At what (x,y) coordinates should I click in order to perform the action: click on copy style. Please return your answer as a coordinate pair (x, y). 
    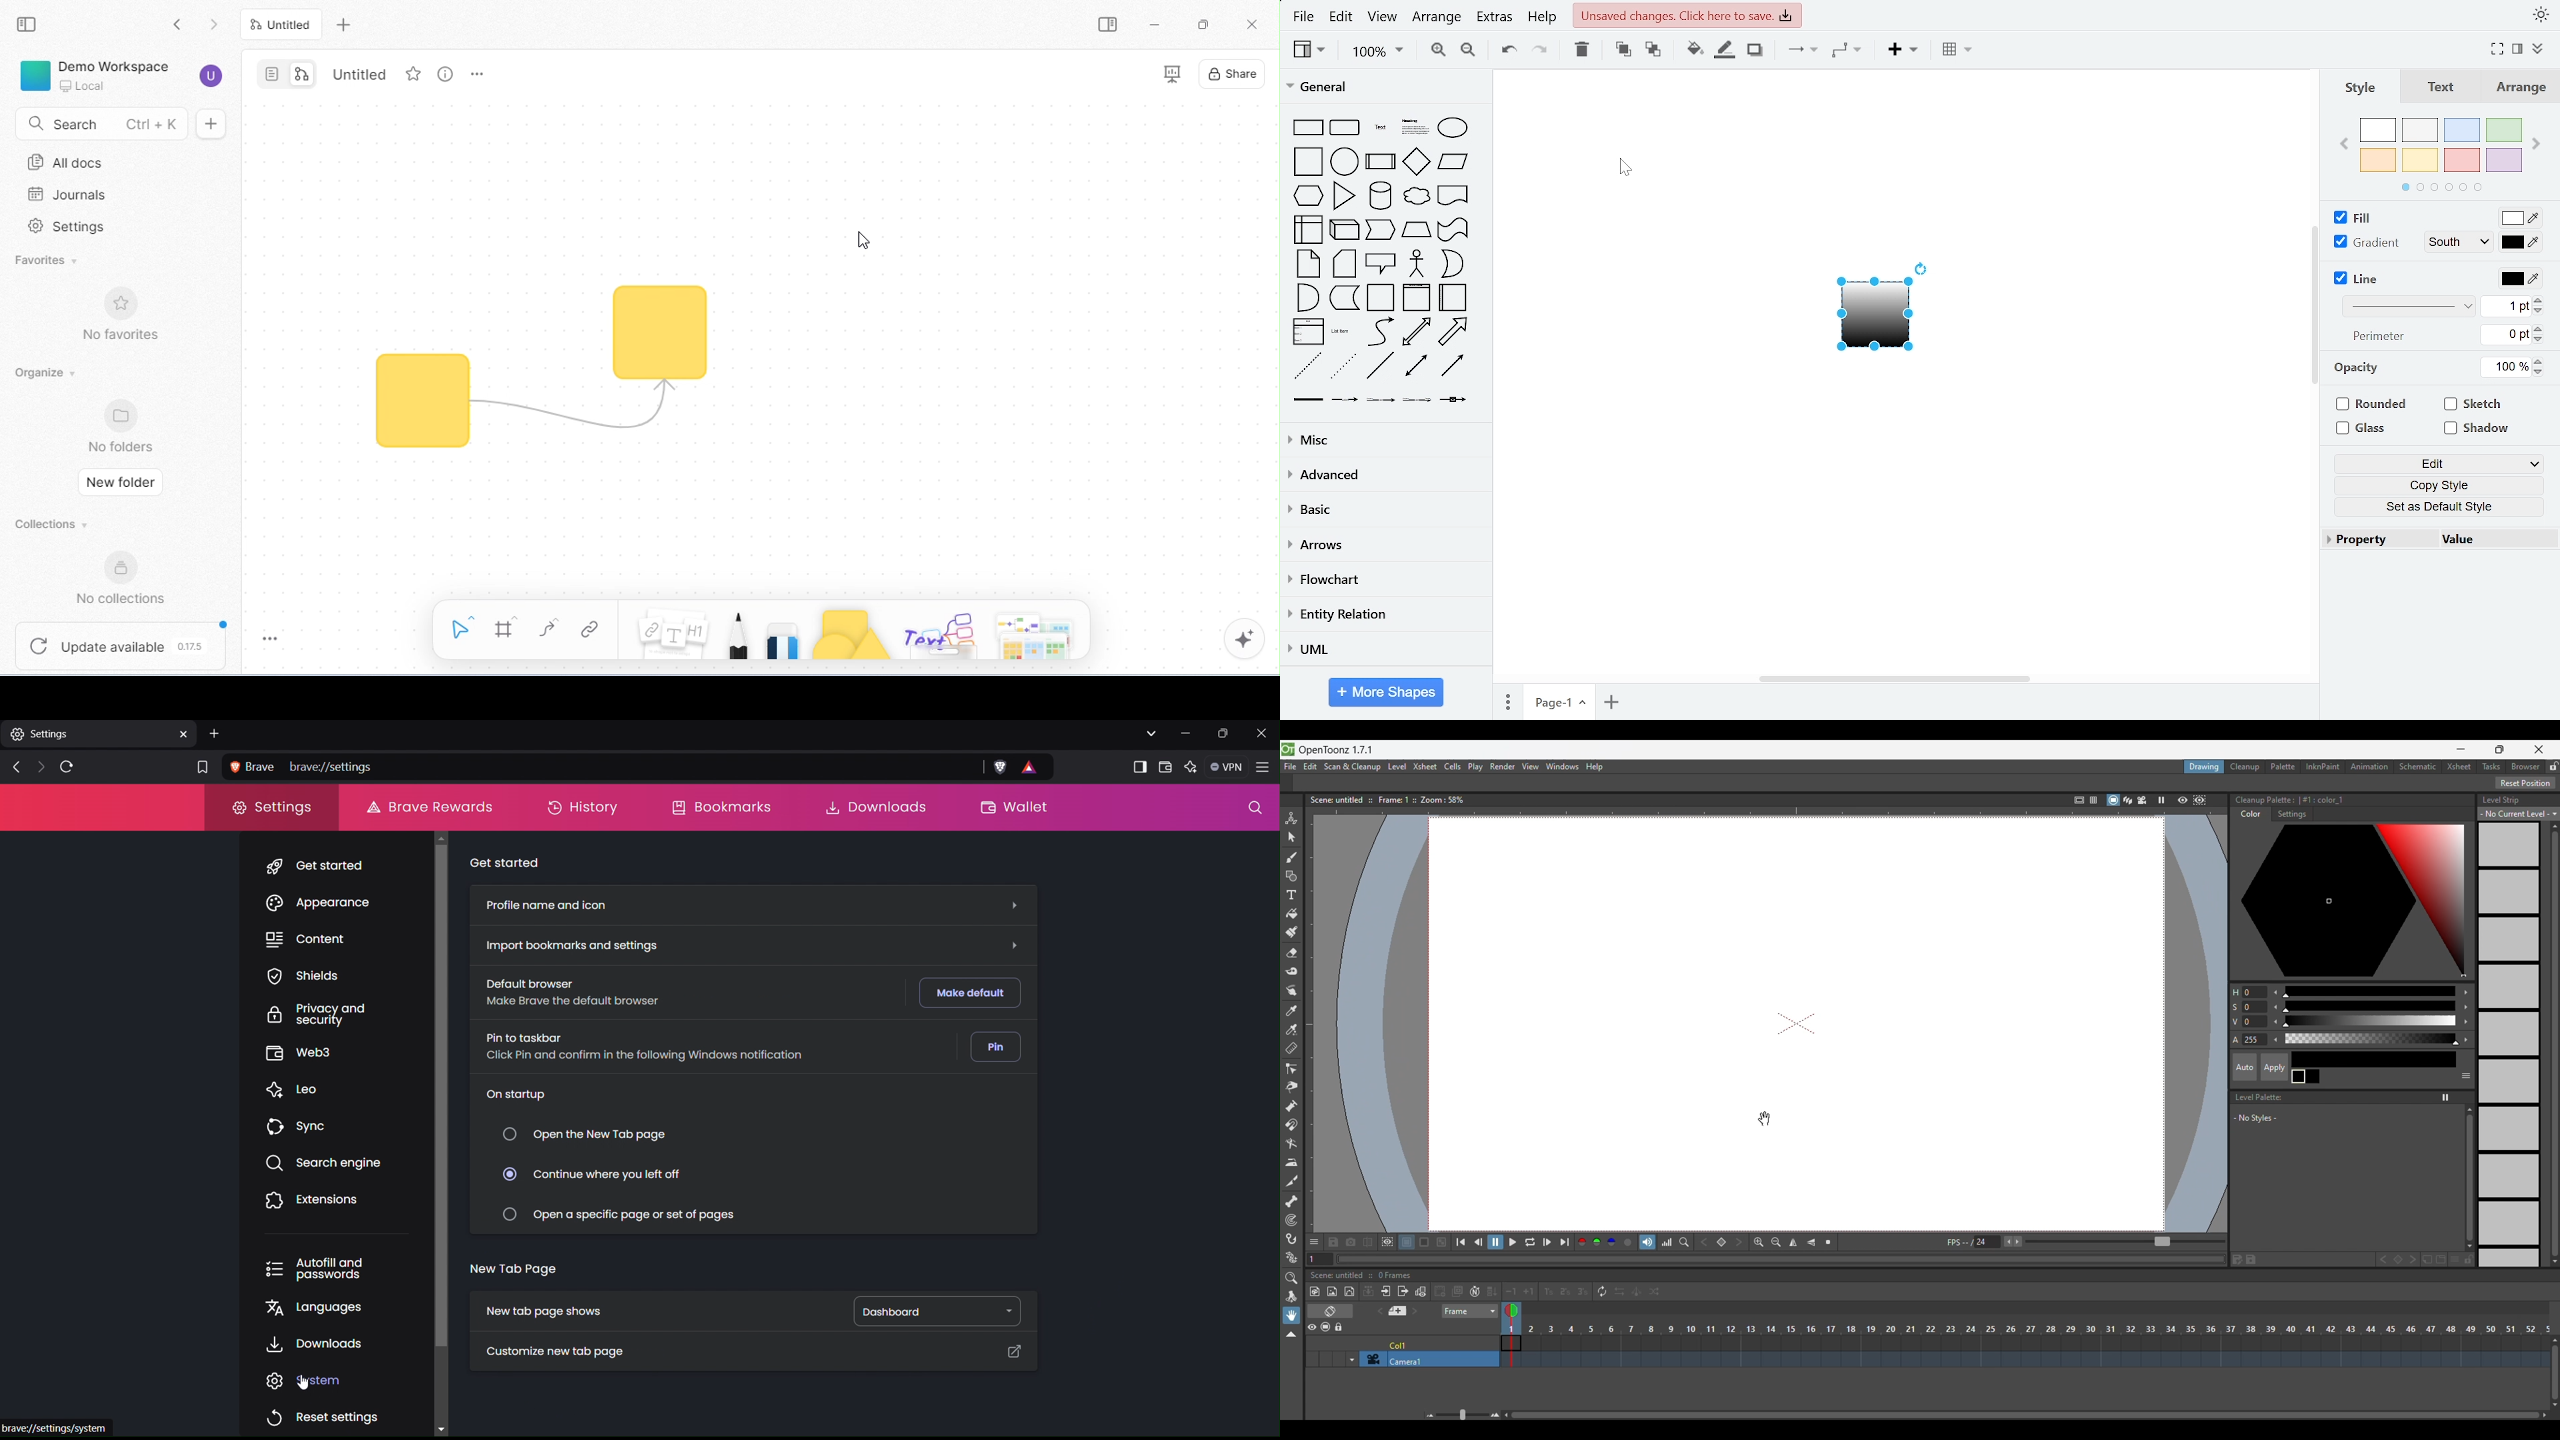
    Looking at the image, I should click on (2442, 486).